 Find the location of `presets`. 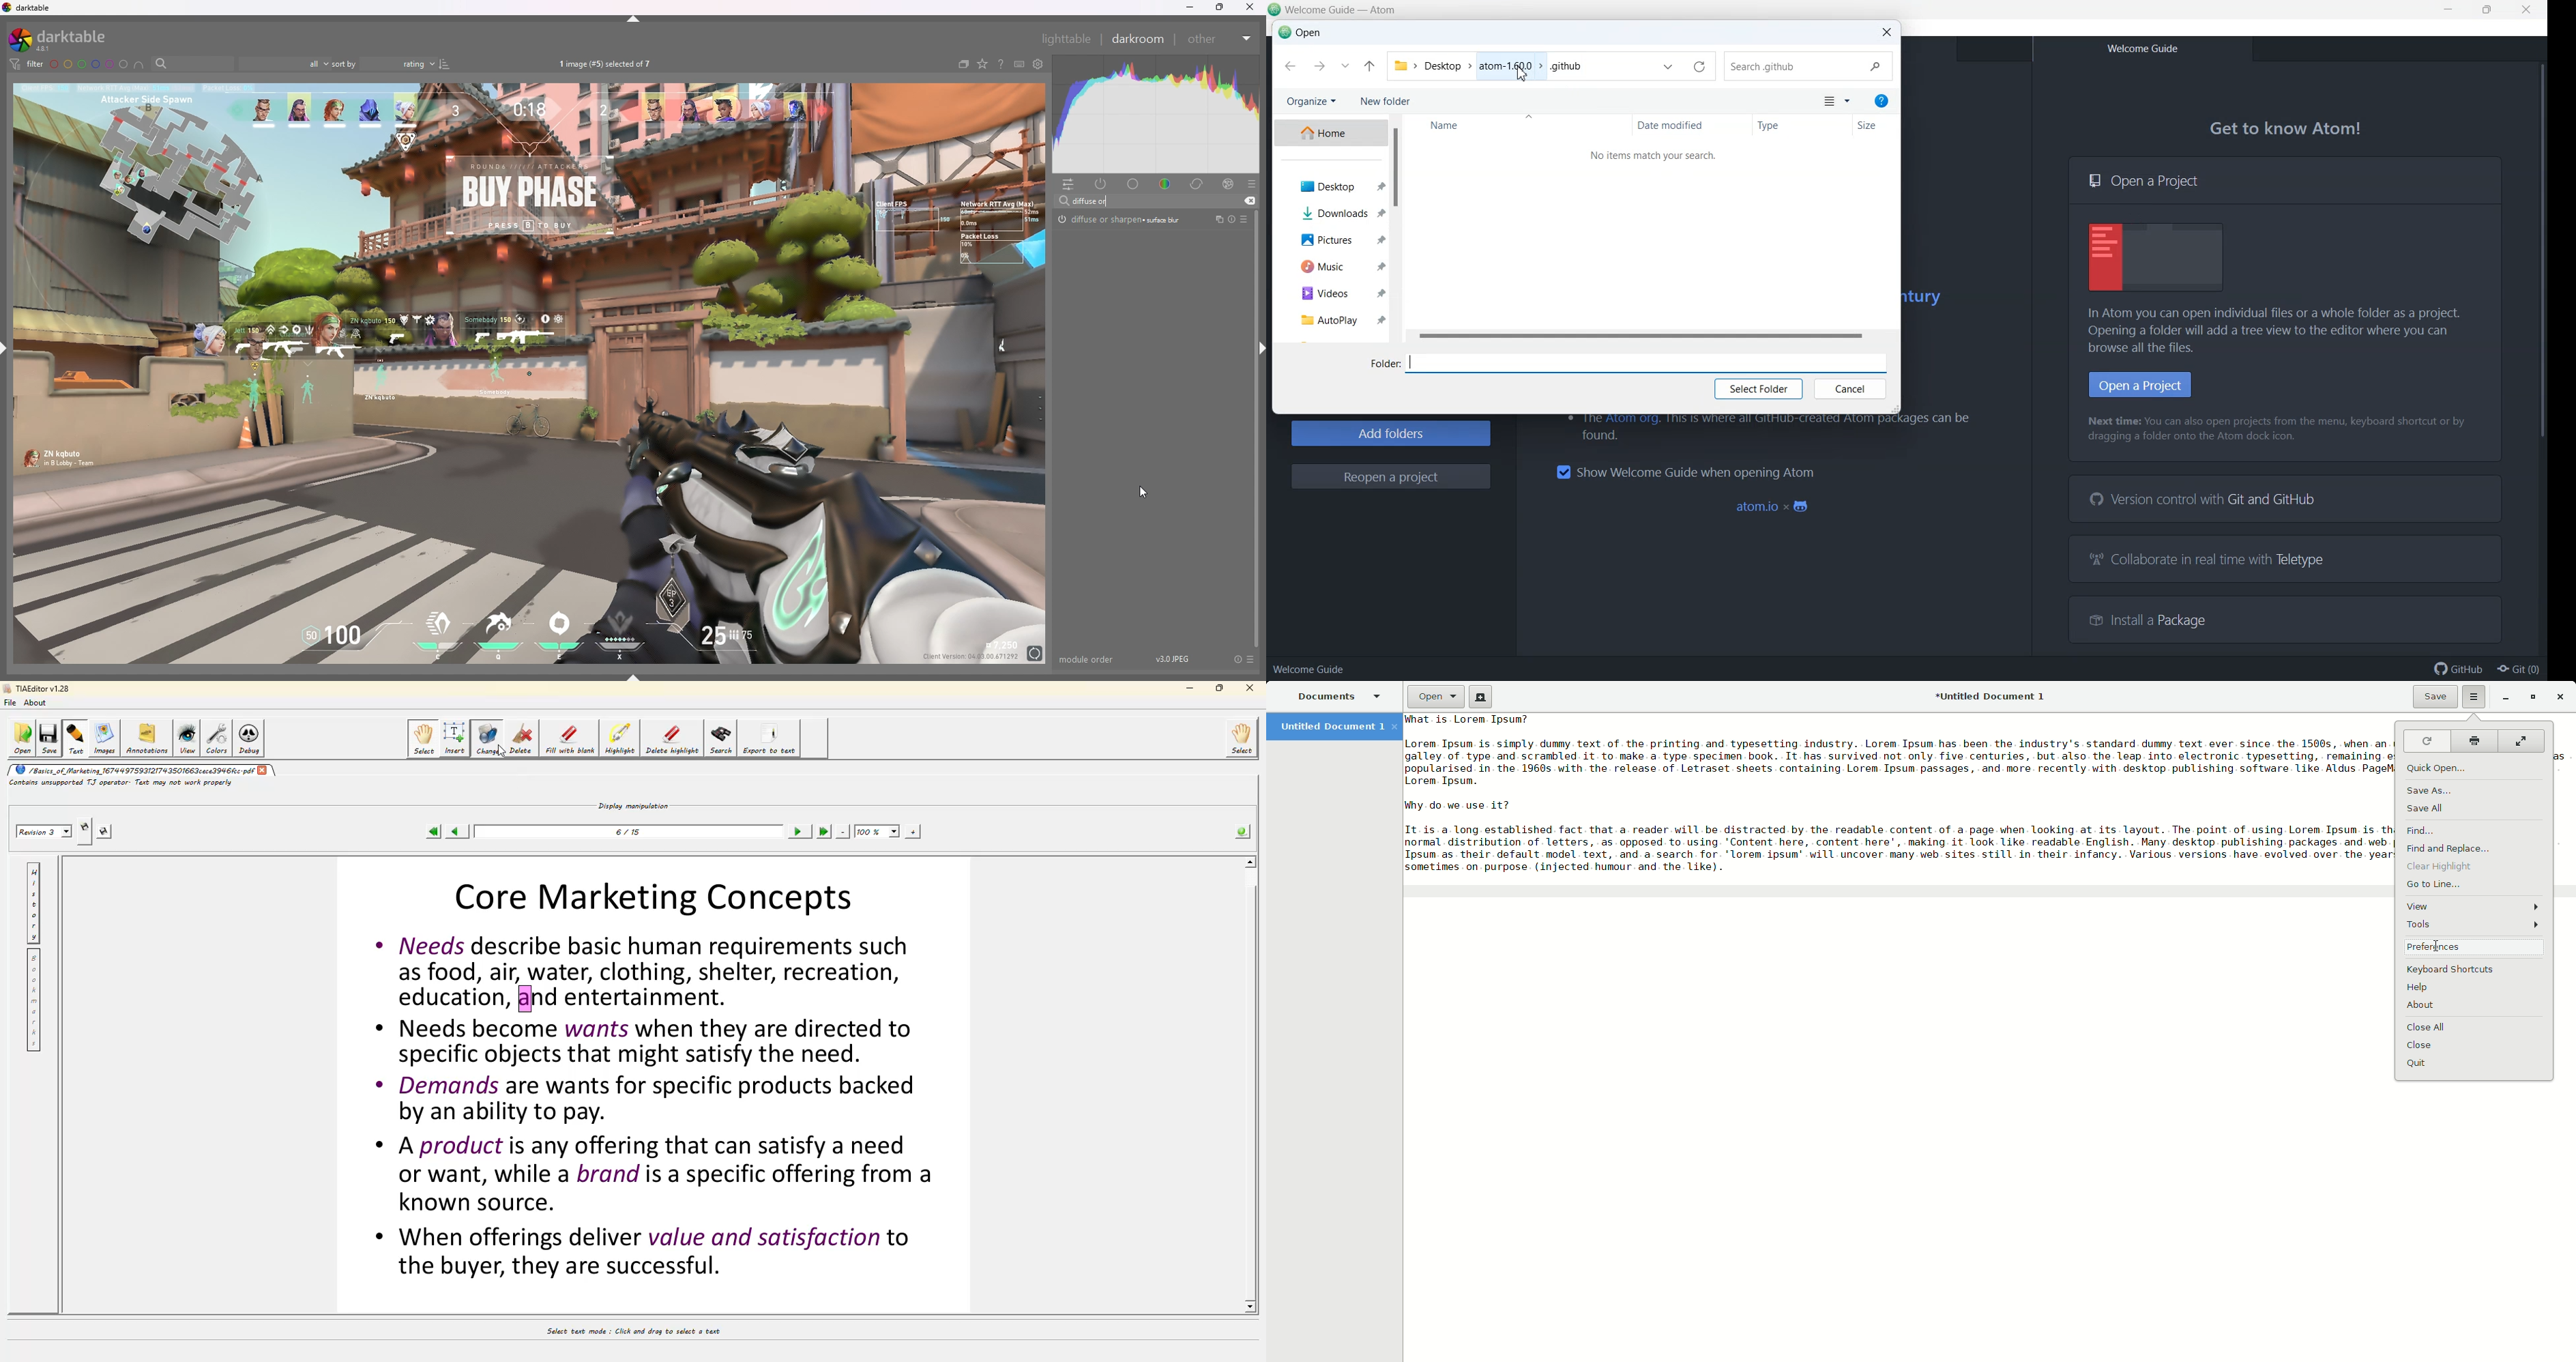

presets is located at coordinates (1252, 659).